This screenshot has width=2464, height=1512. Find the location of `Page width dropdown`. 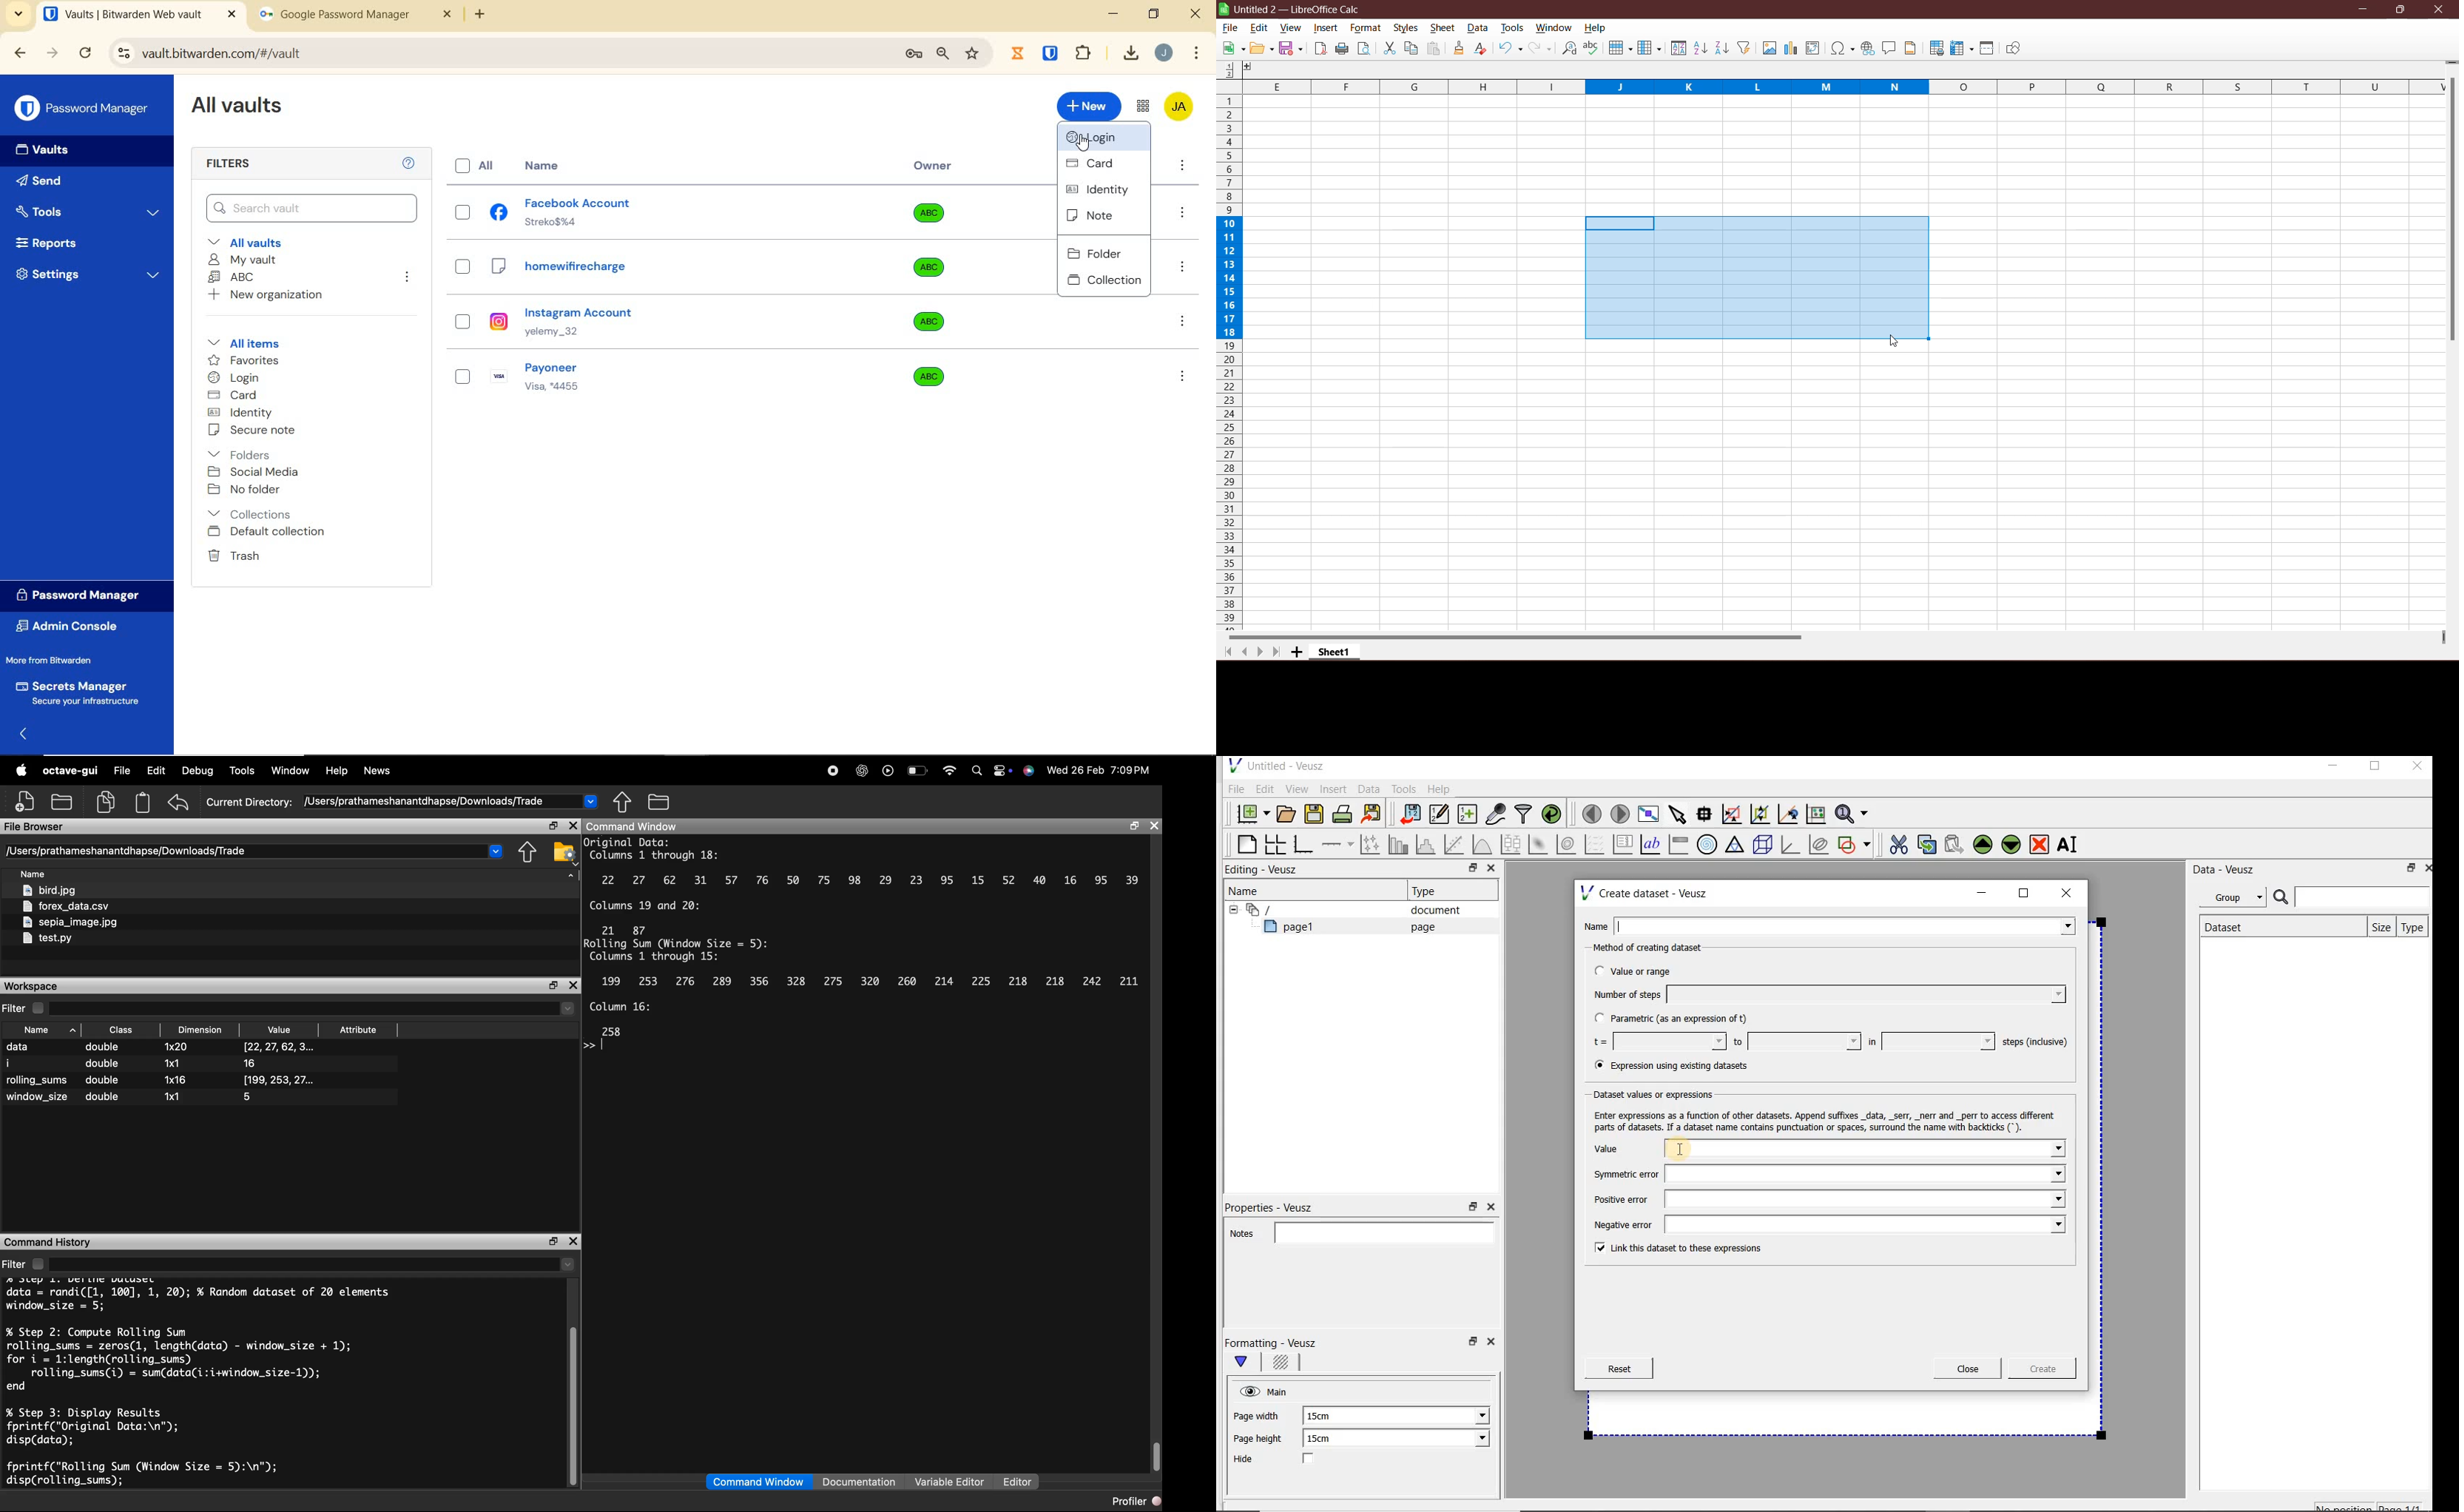

Page width dropdown is located at coordinates (1466, 1416).